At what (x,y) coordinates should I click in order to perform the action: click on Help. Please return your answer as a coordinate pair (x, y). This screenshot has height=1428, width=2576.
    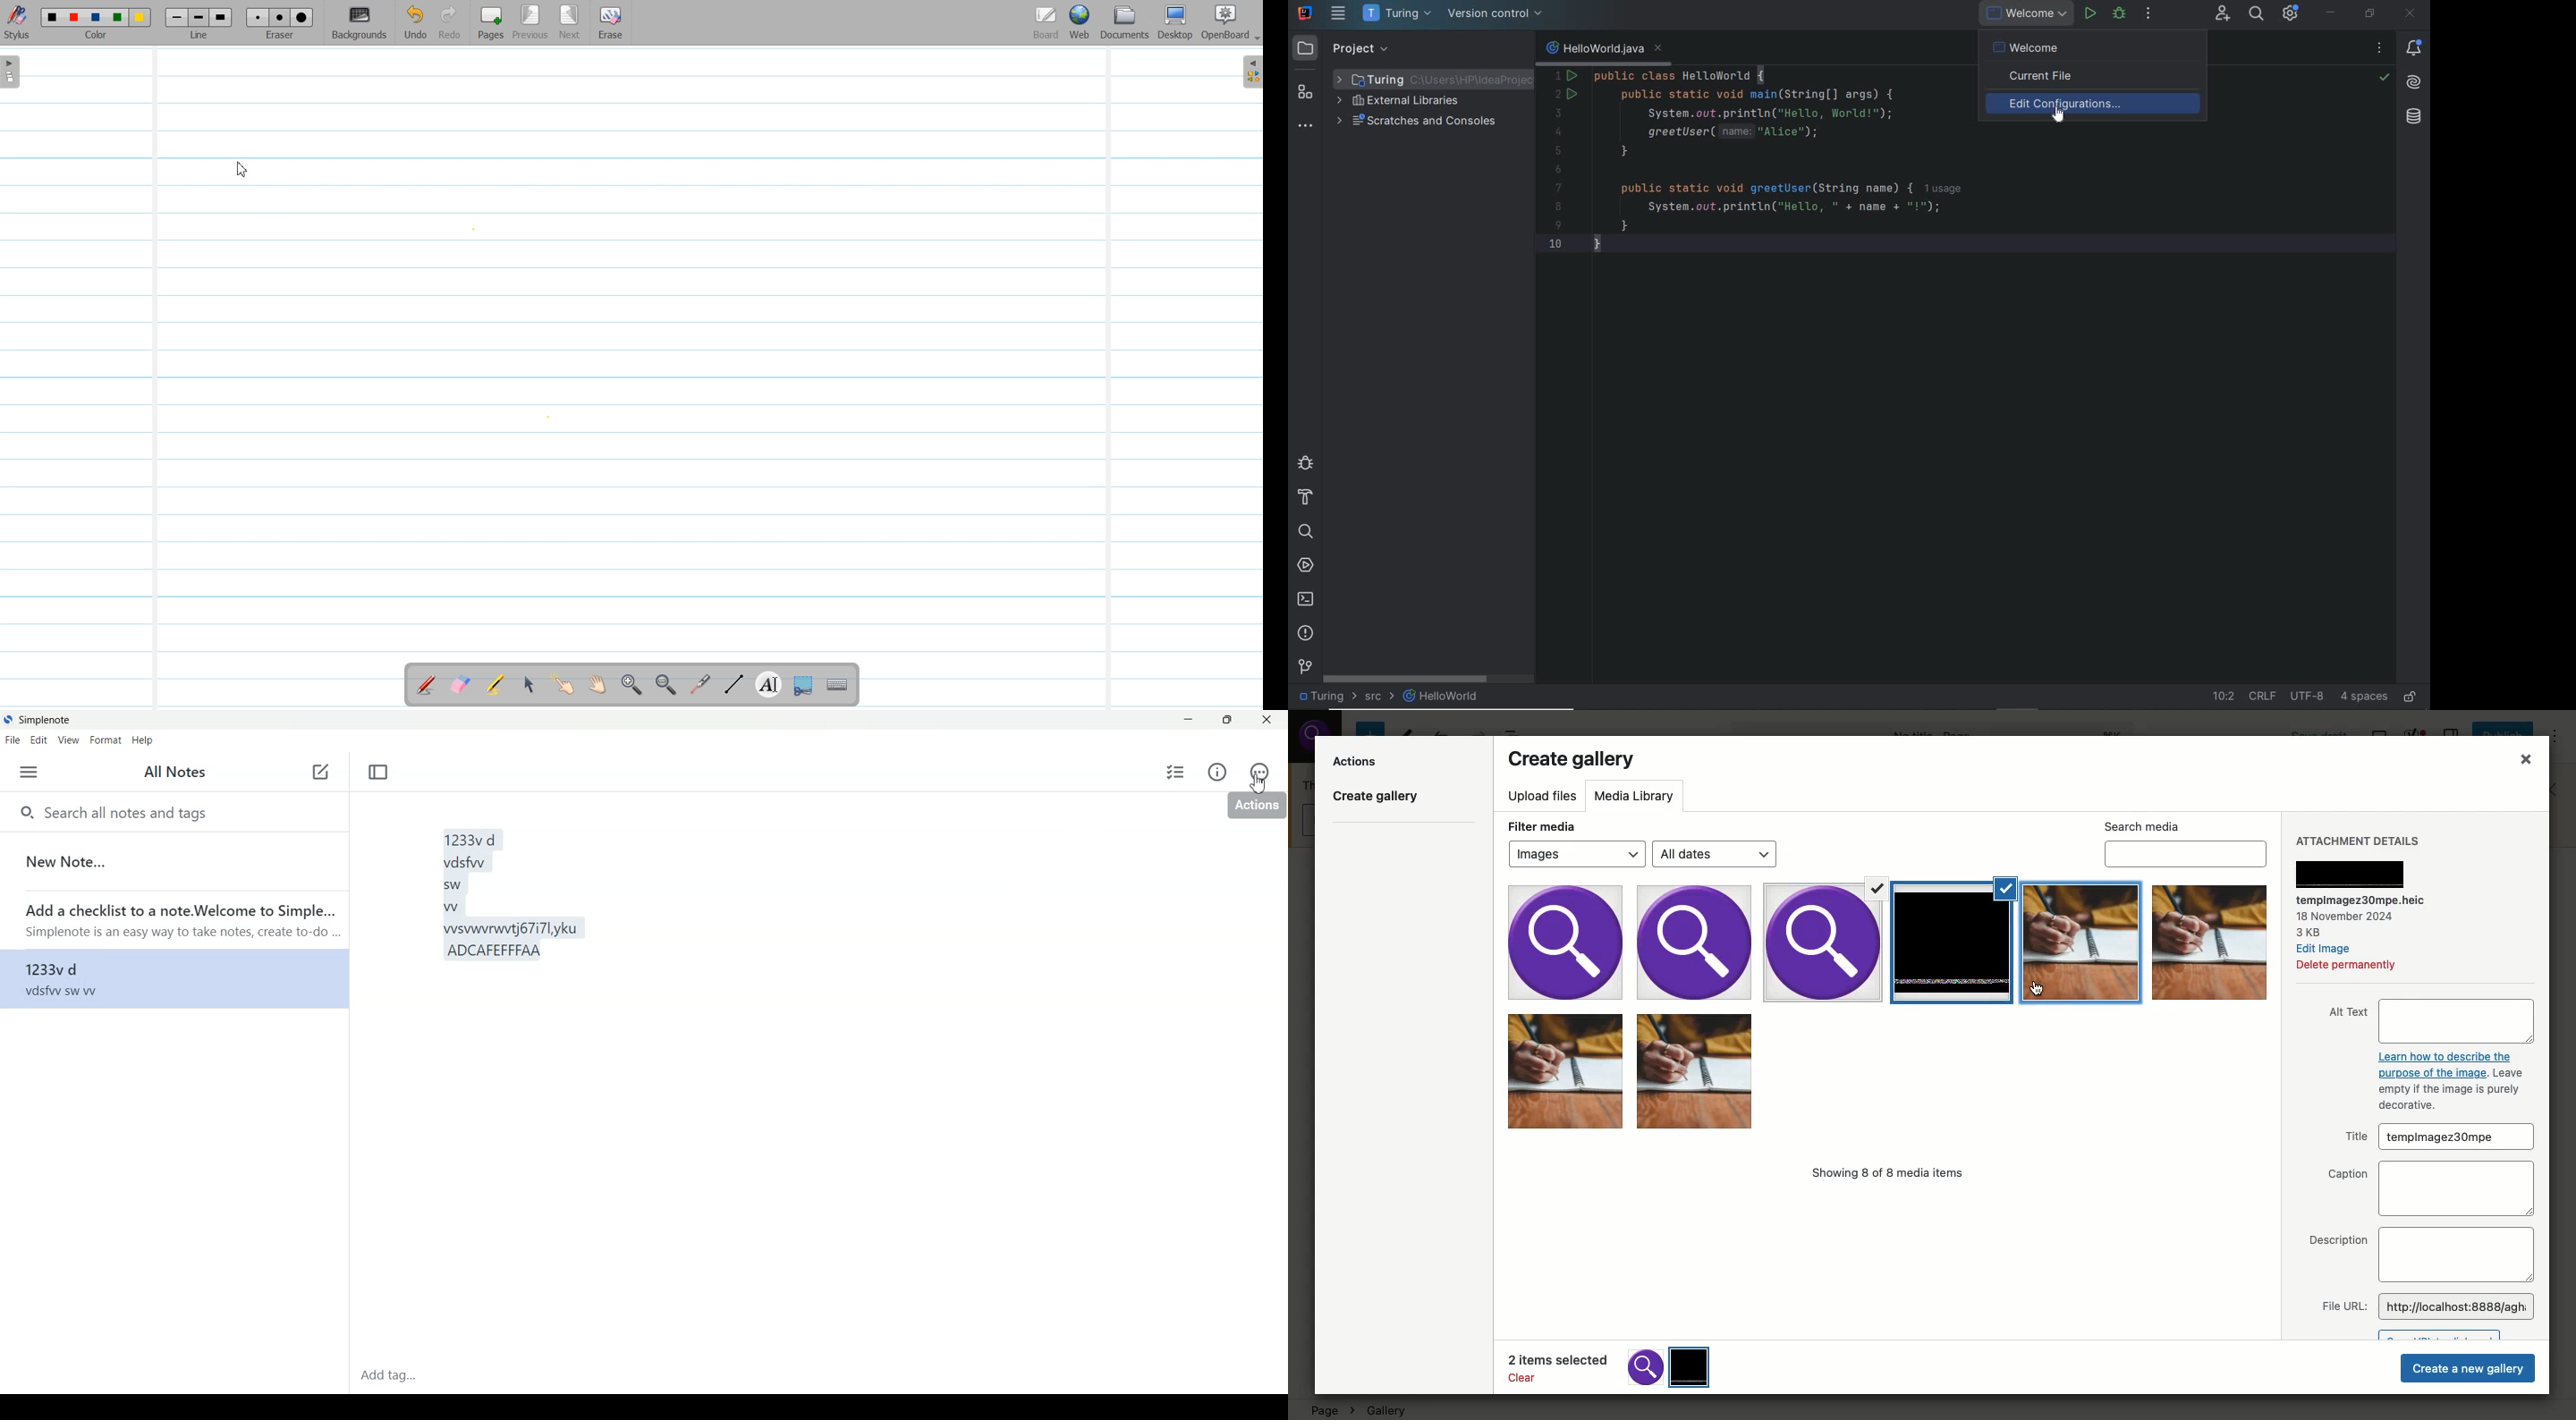
    Looking at the image, I should click on (145, 741).